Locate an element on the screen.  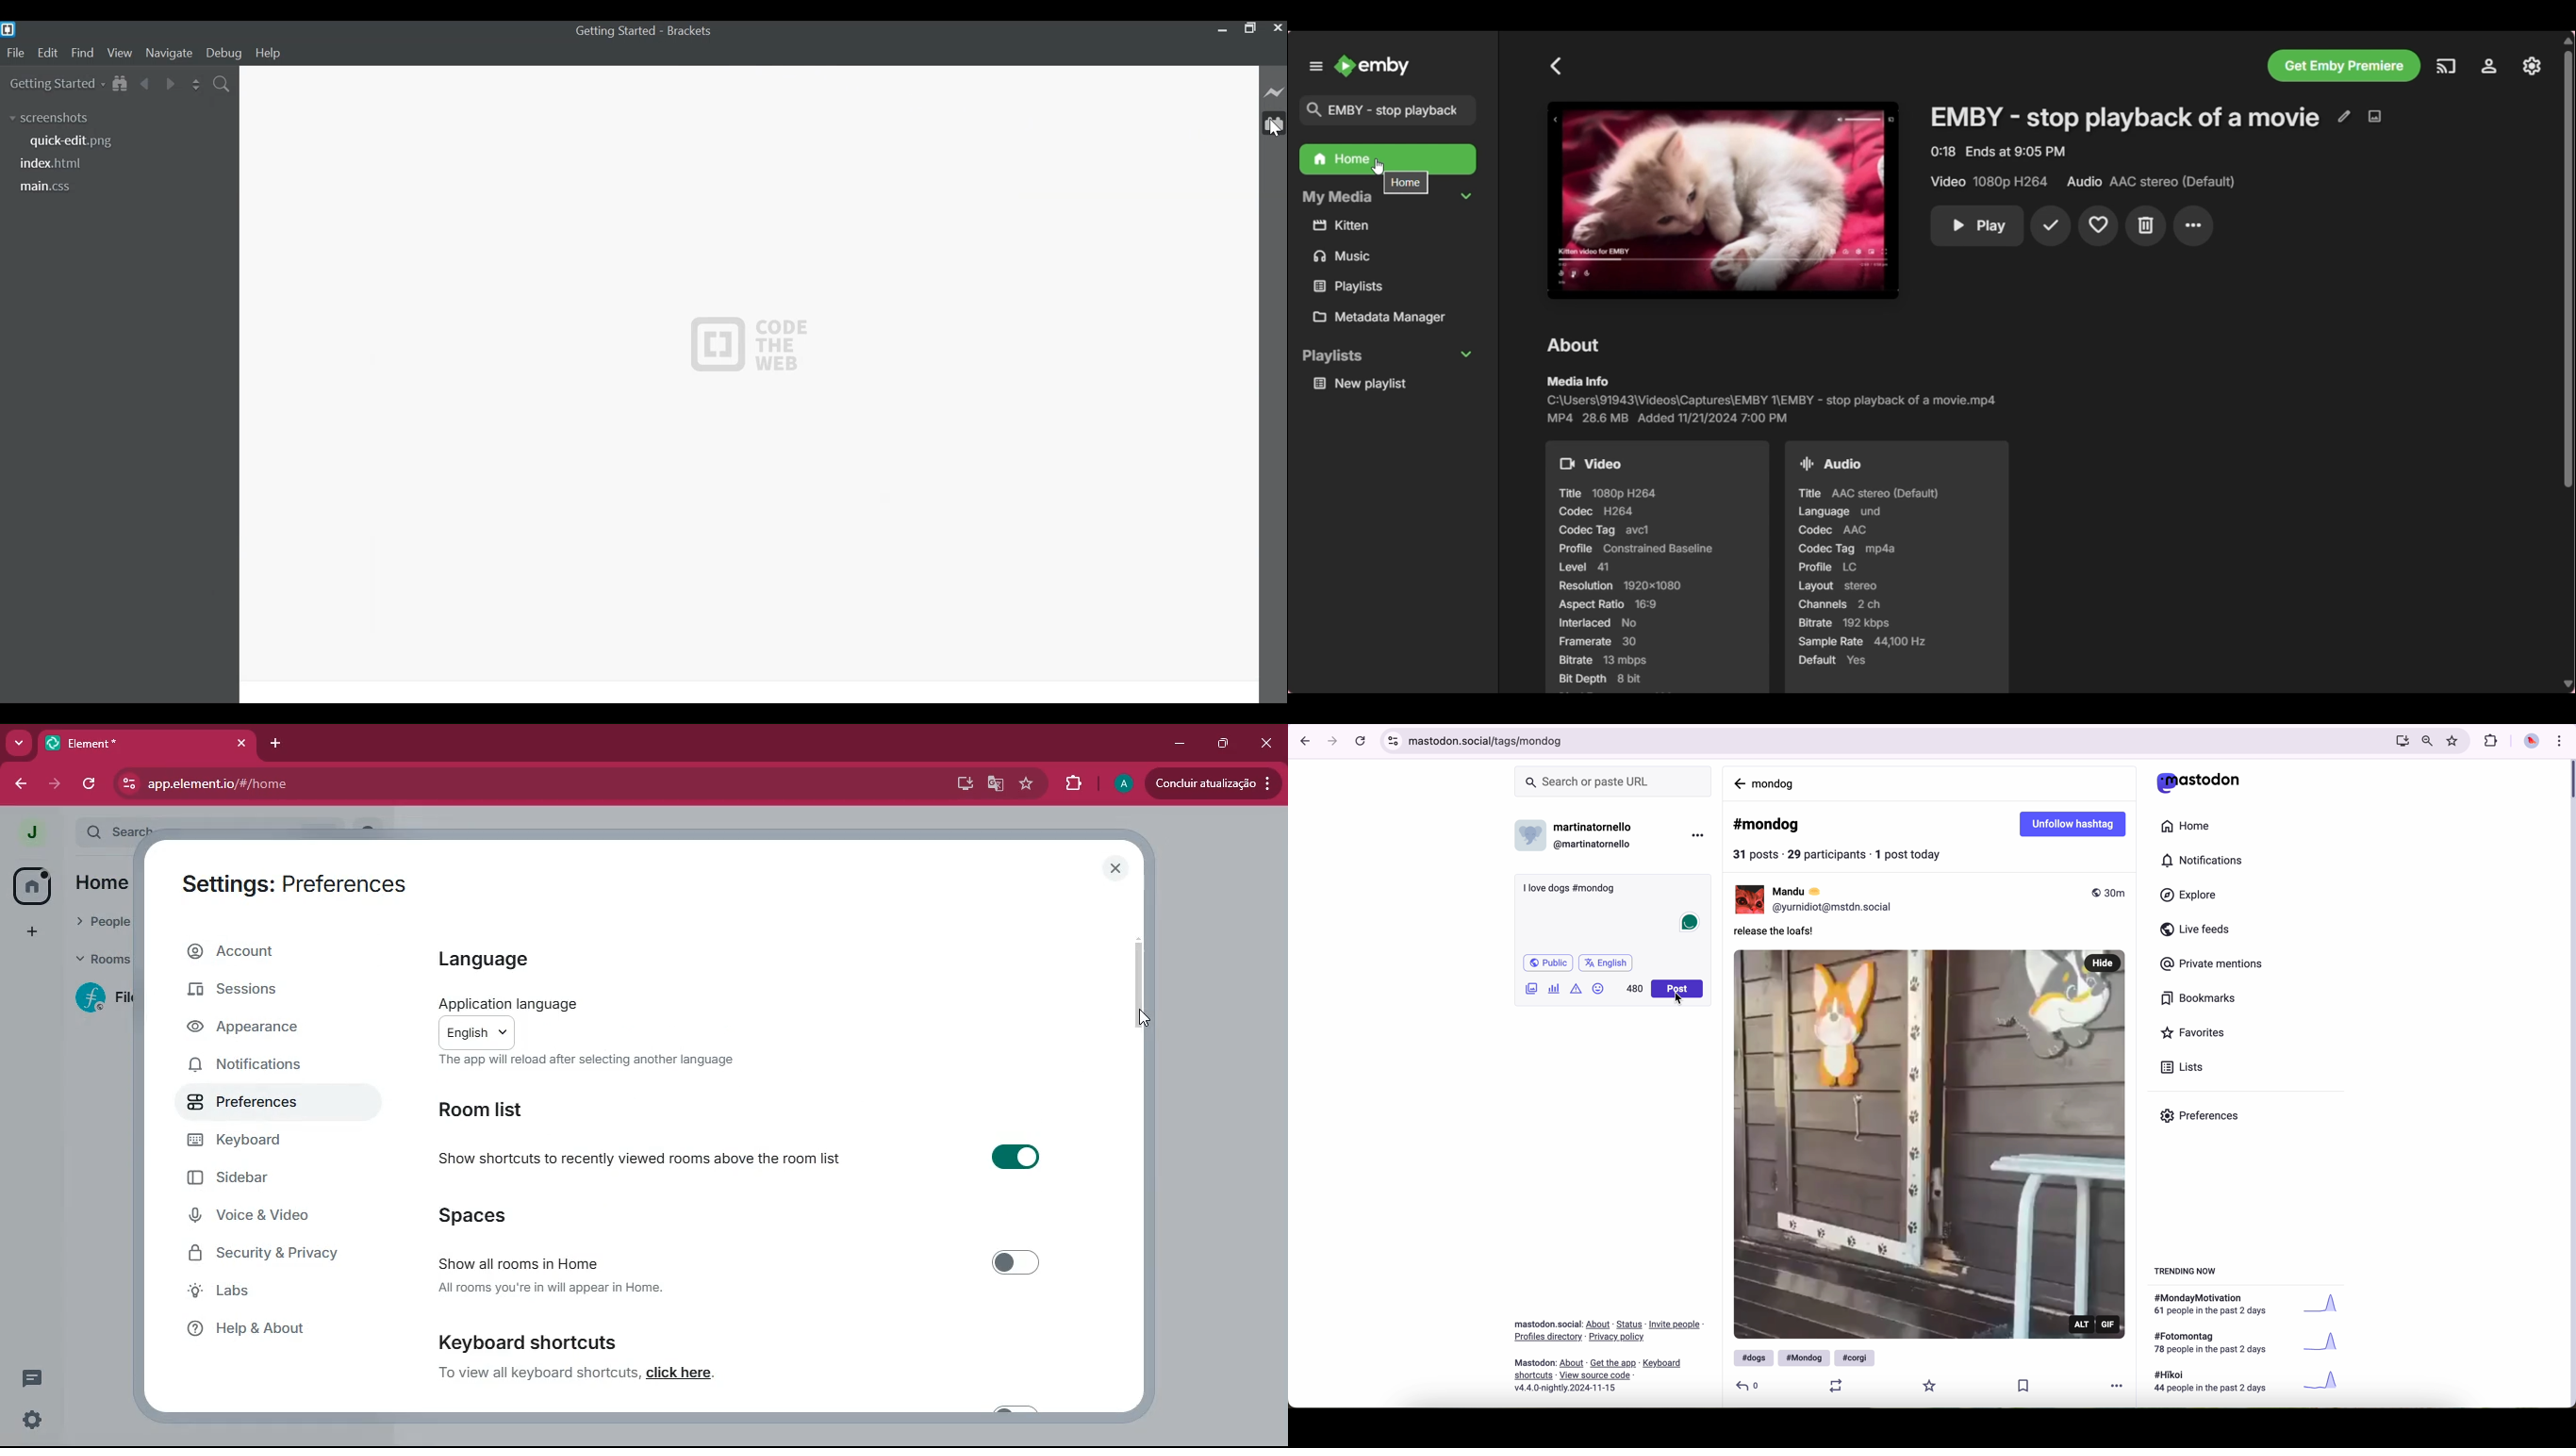
account is located at coordinates (282, 952).